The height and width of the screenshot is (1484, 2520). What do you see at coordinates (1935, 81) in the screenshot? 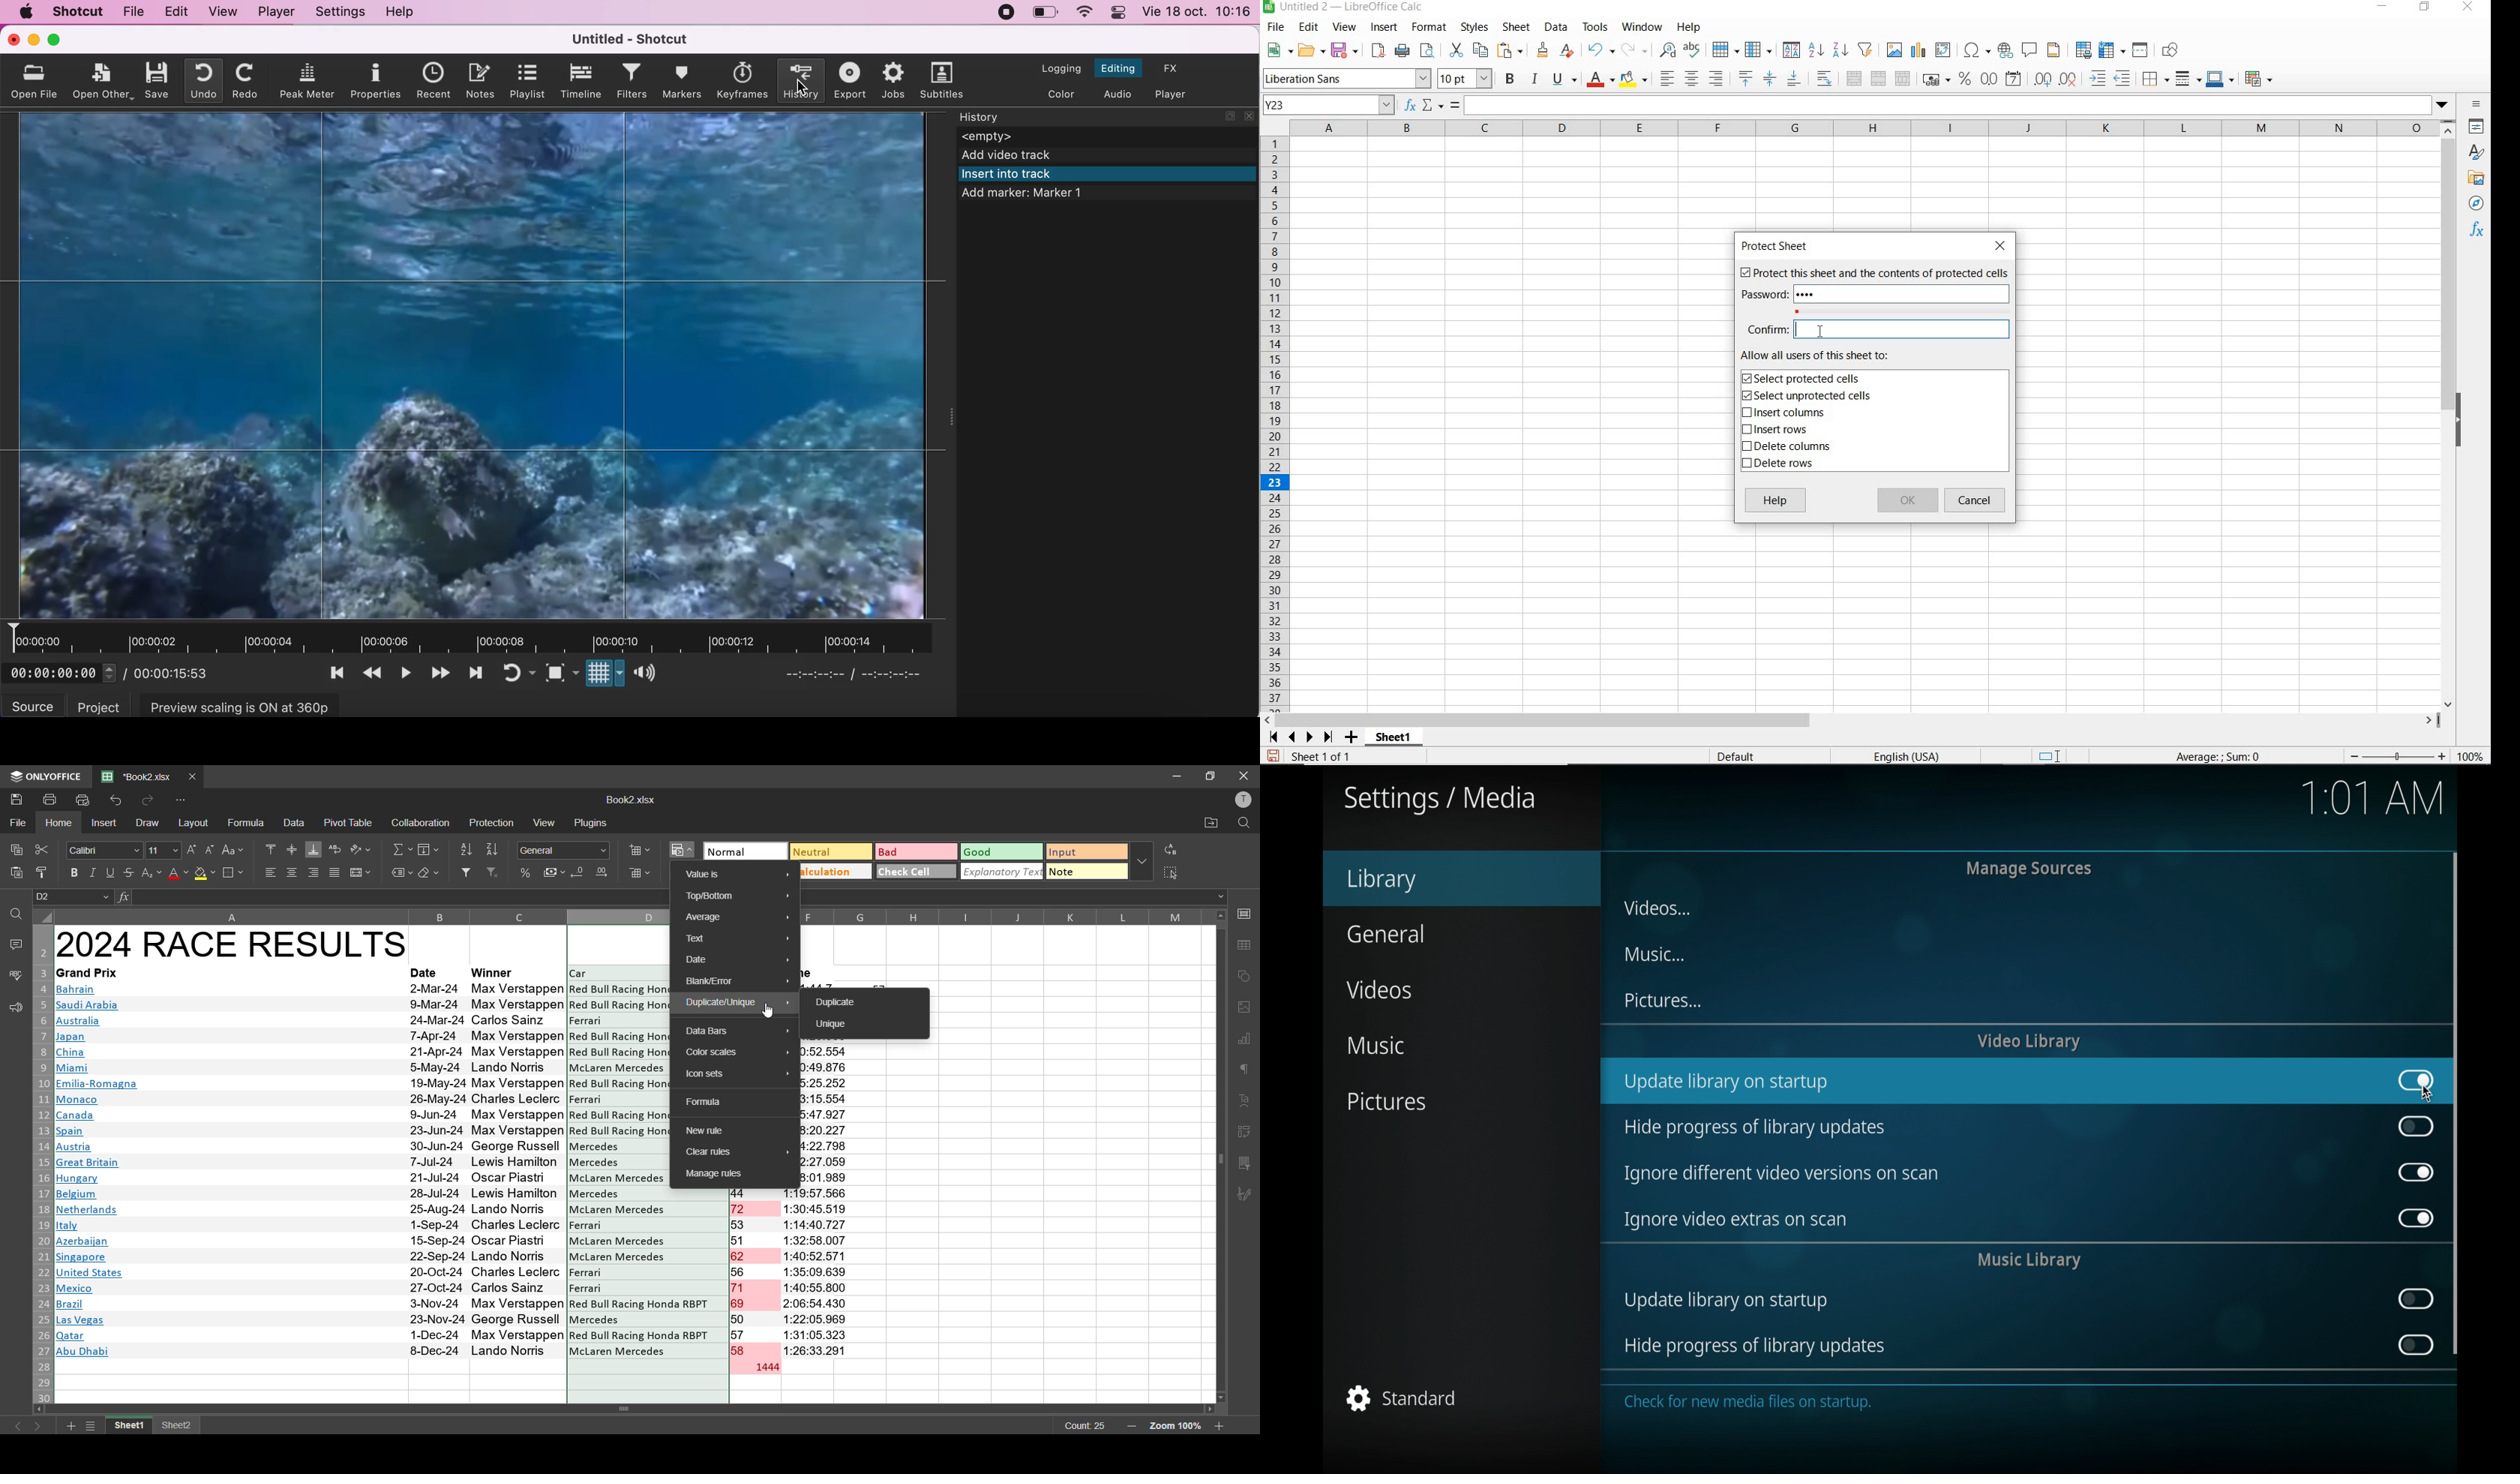
I see `FORMAT AS CURRENCY` at bounding box center [1935, 81].